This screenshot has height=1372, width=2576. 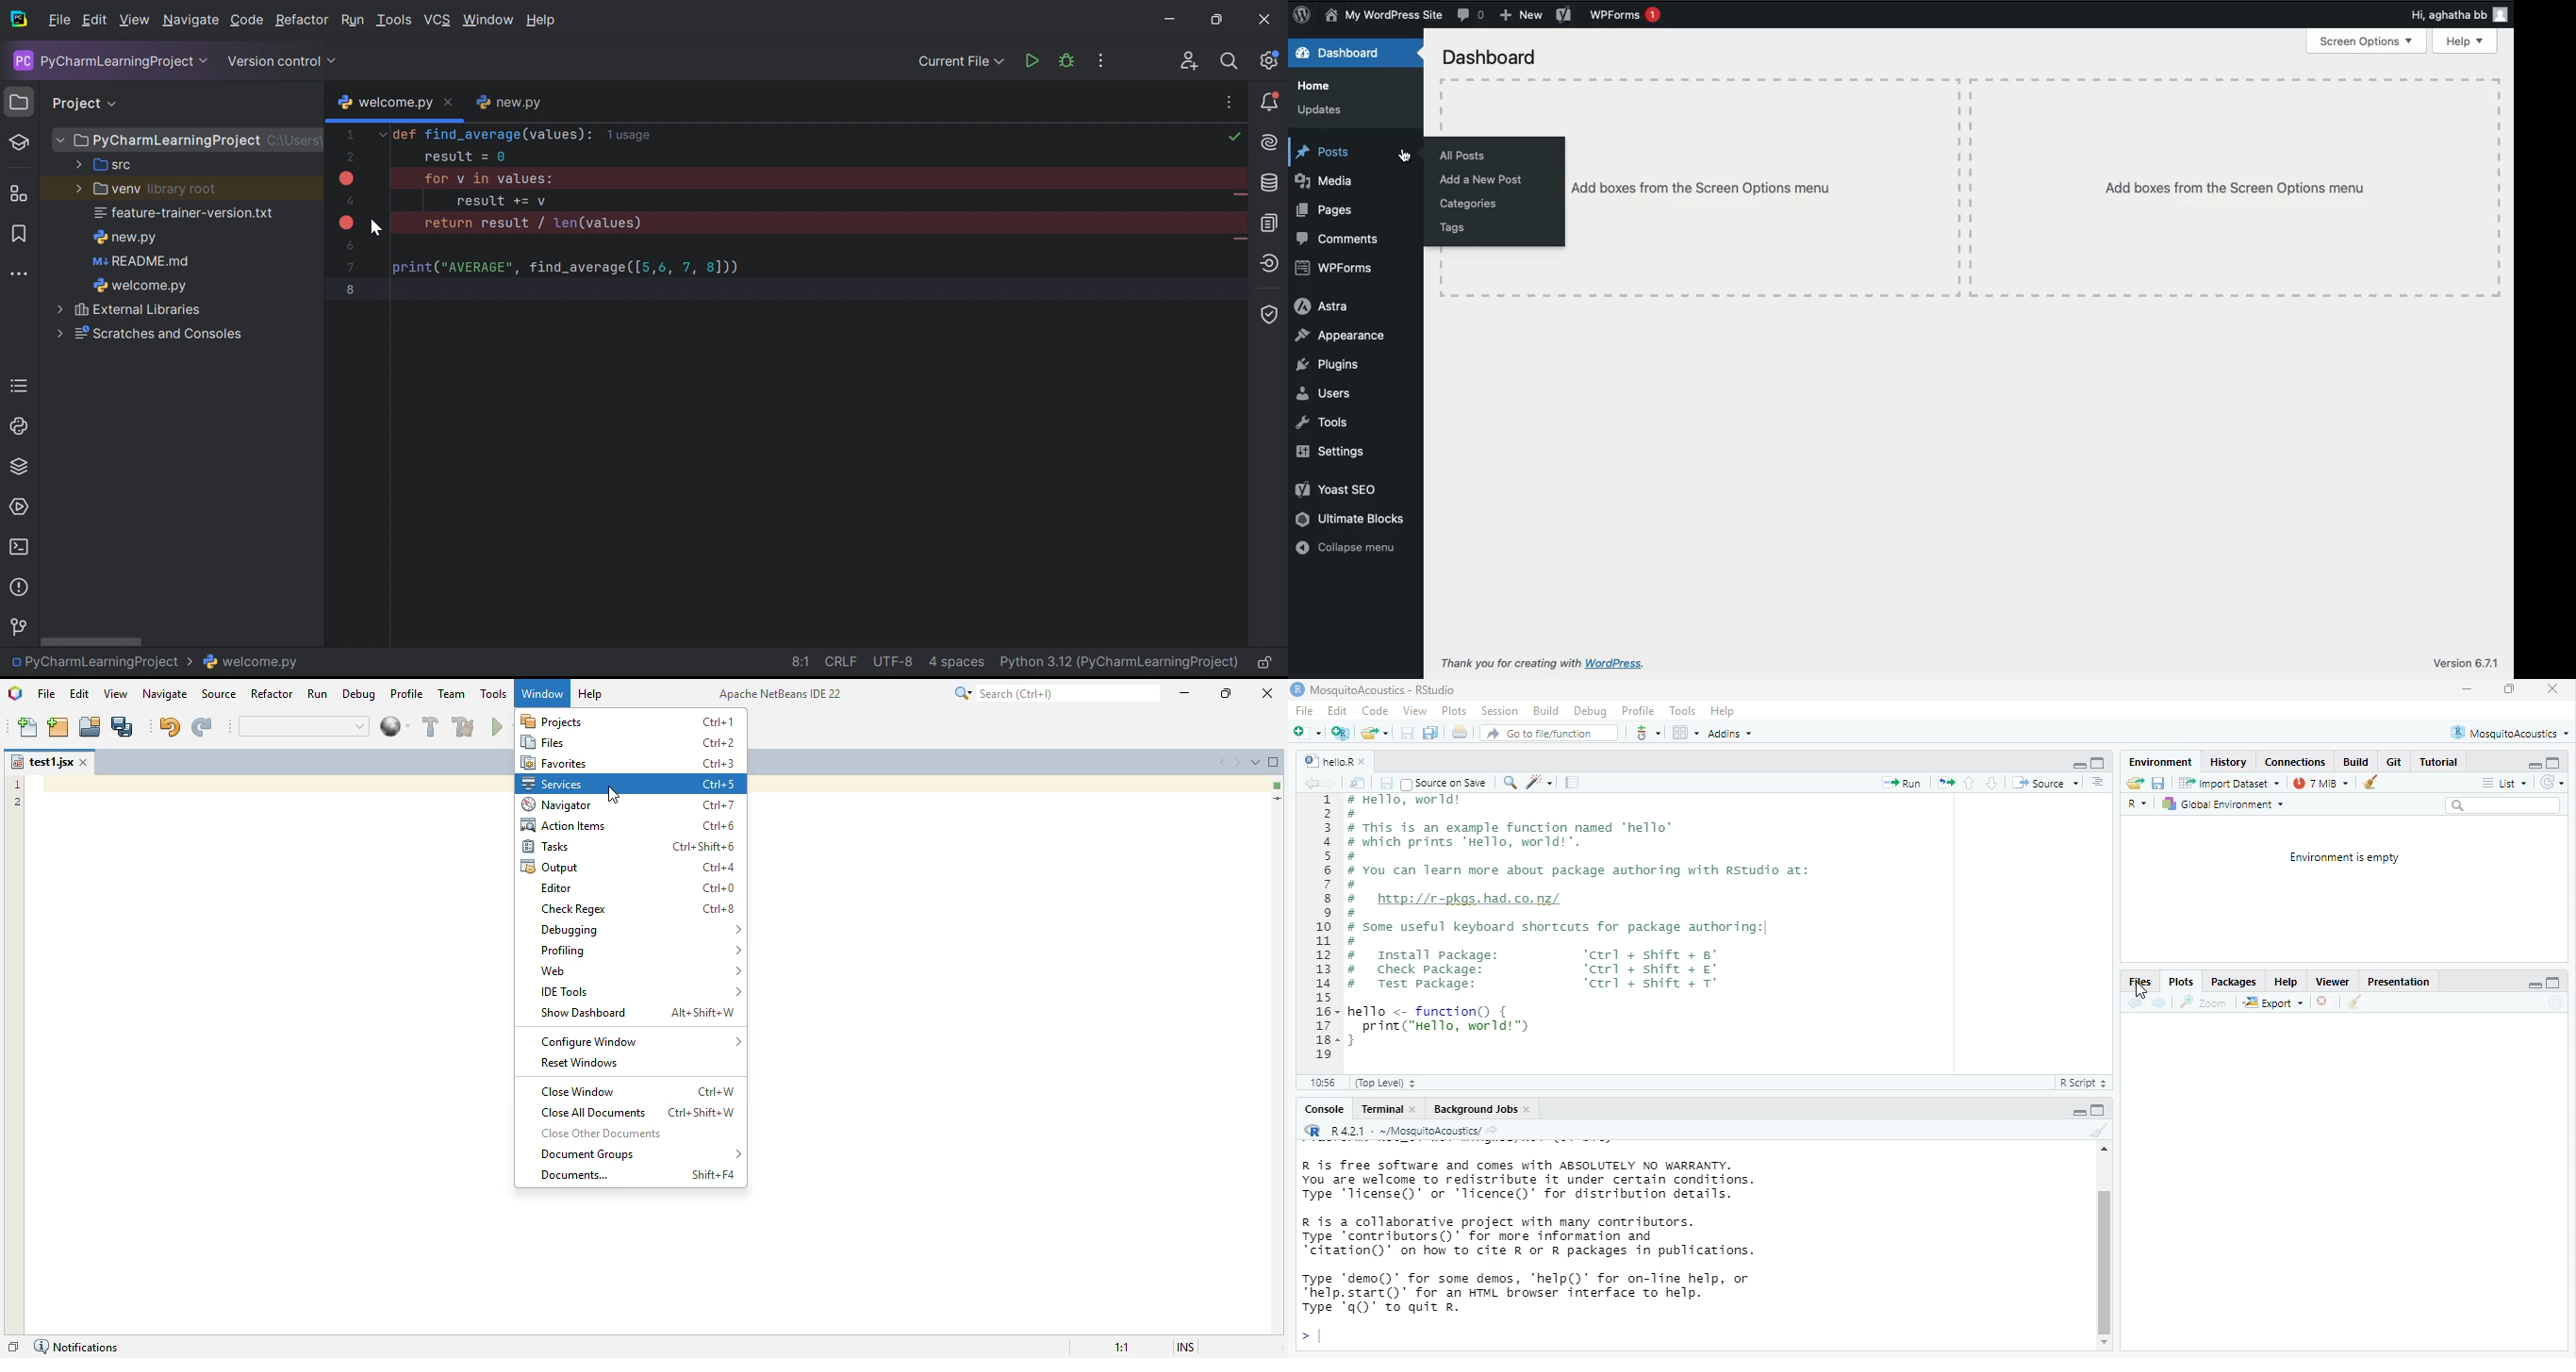 I want to click on zoom, so click(x=2206, y=1001).